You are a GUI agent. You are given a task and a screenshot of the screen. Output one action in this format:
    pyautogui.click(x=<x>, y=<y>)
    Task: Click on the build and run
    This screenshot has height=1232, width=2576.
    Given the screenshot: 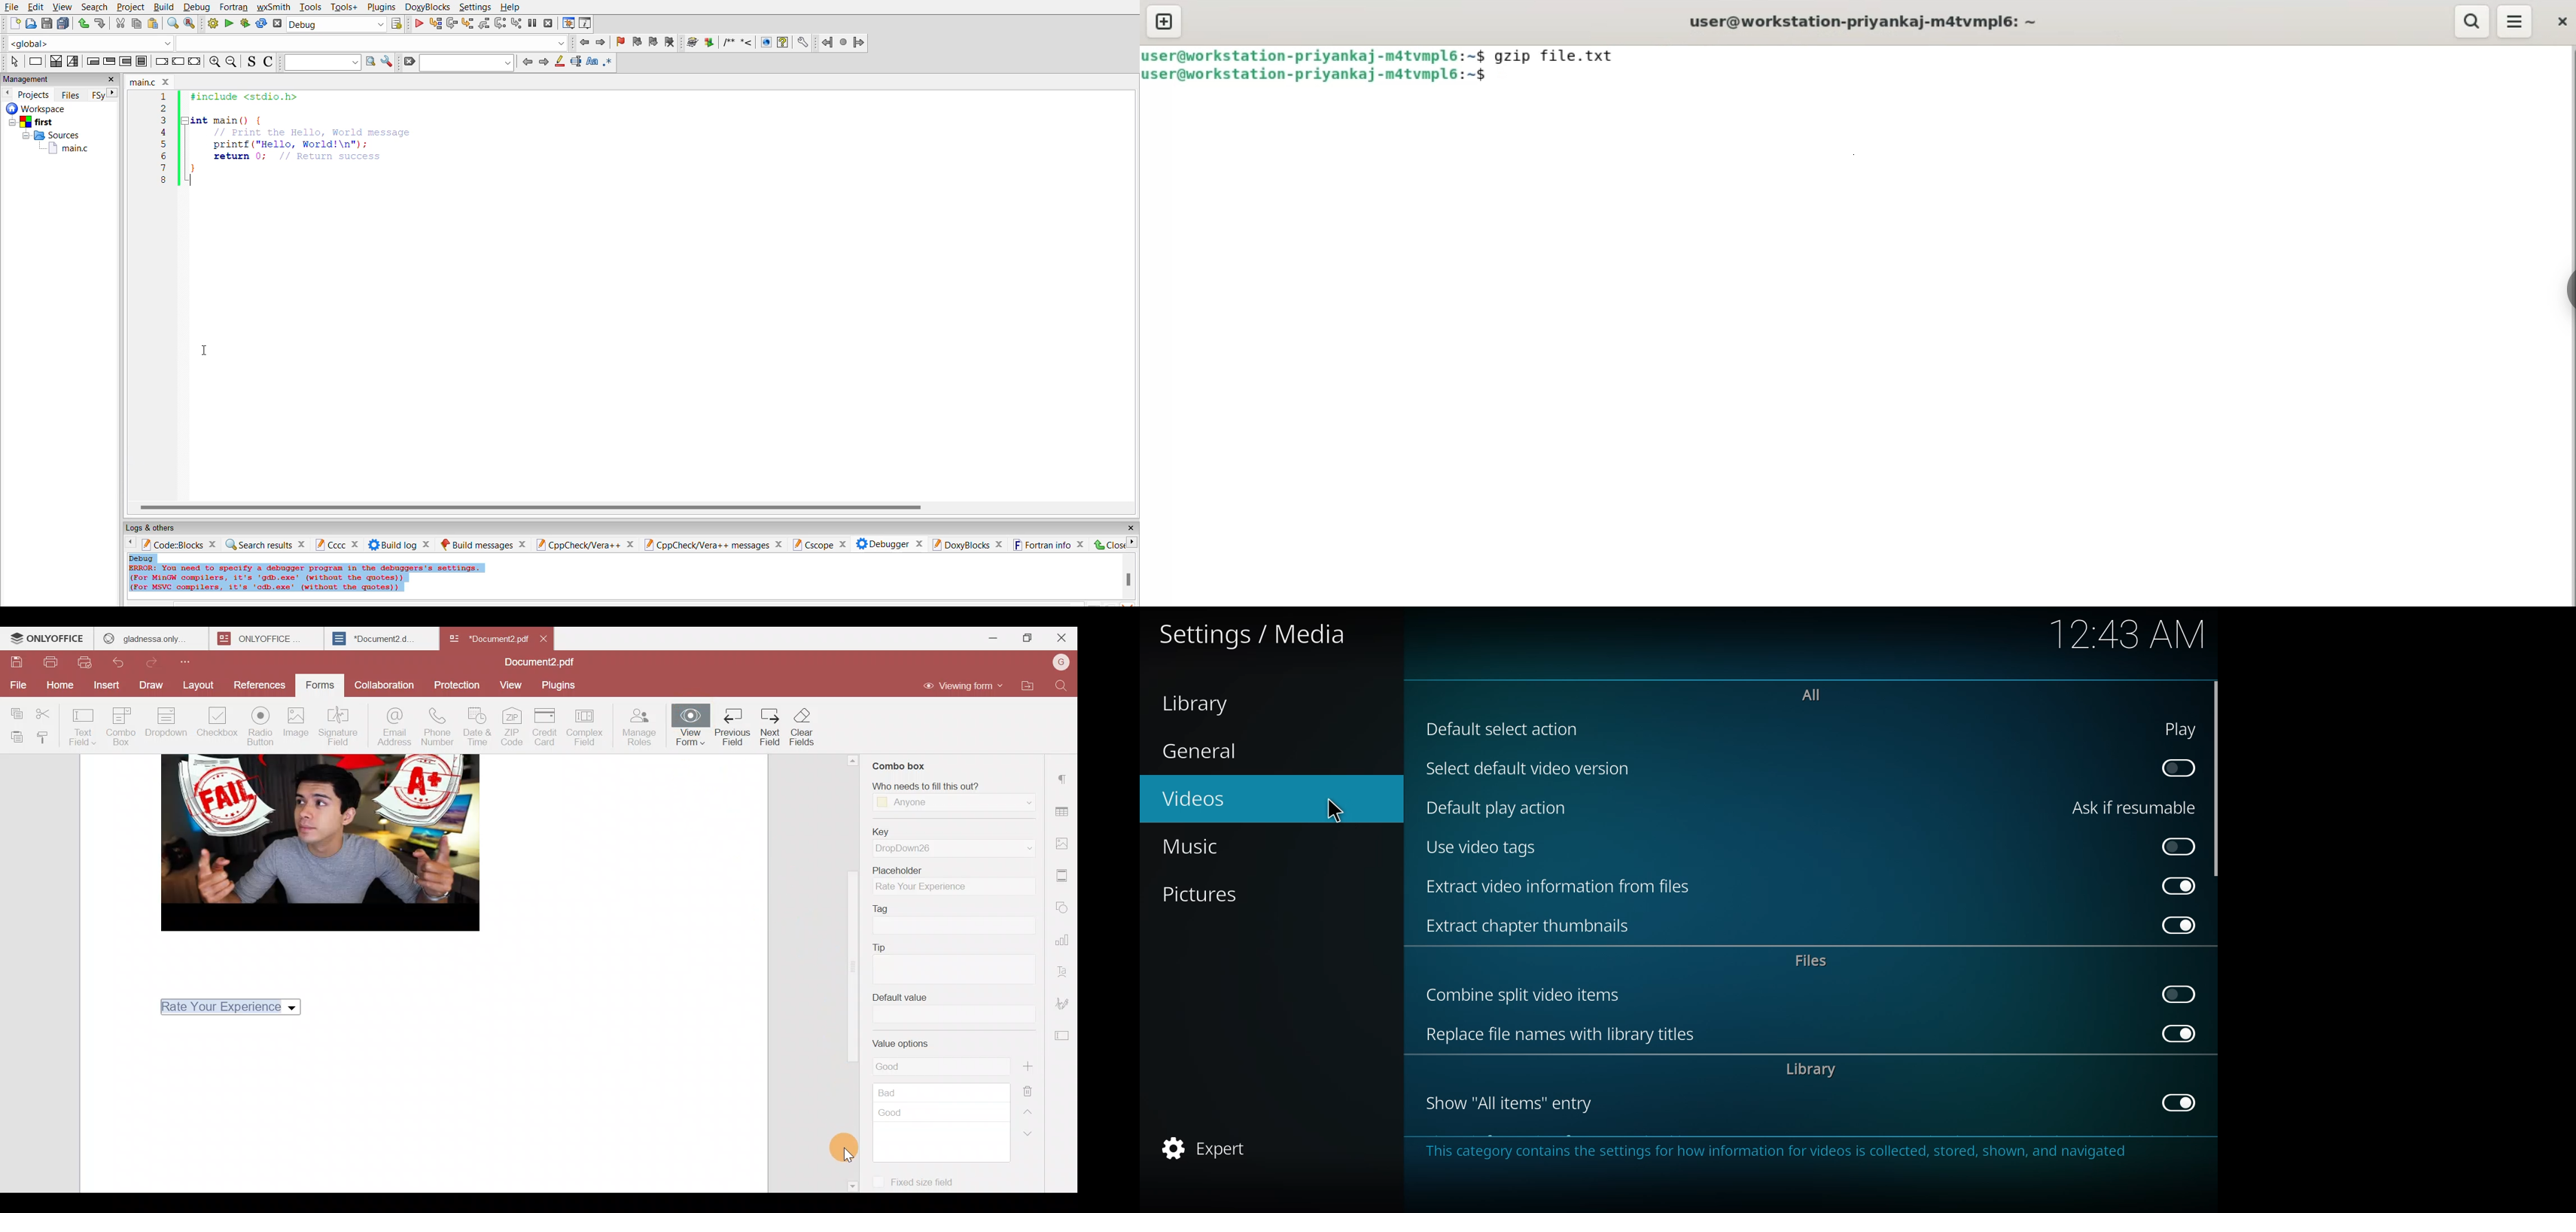 What is the action you would take?
    pyautogui.click(x=244, y=23)
    